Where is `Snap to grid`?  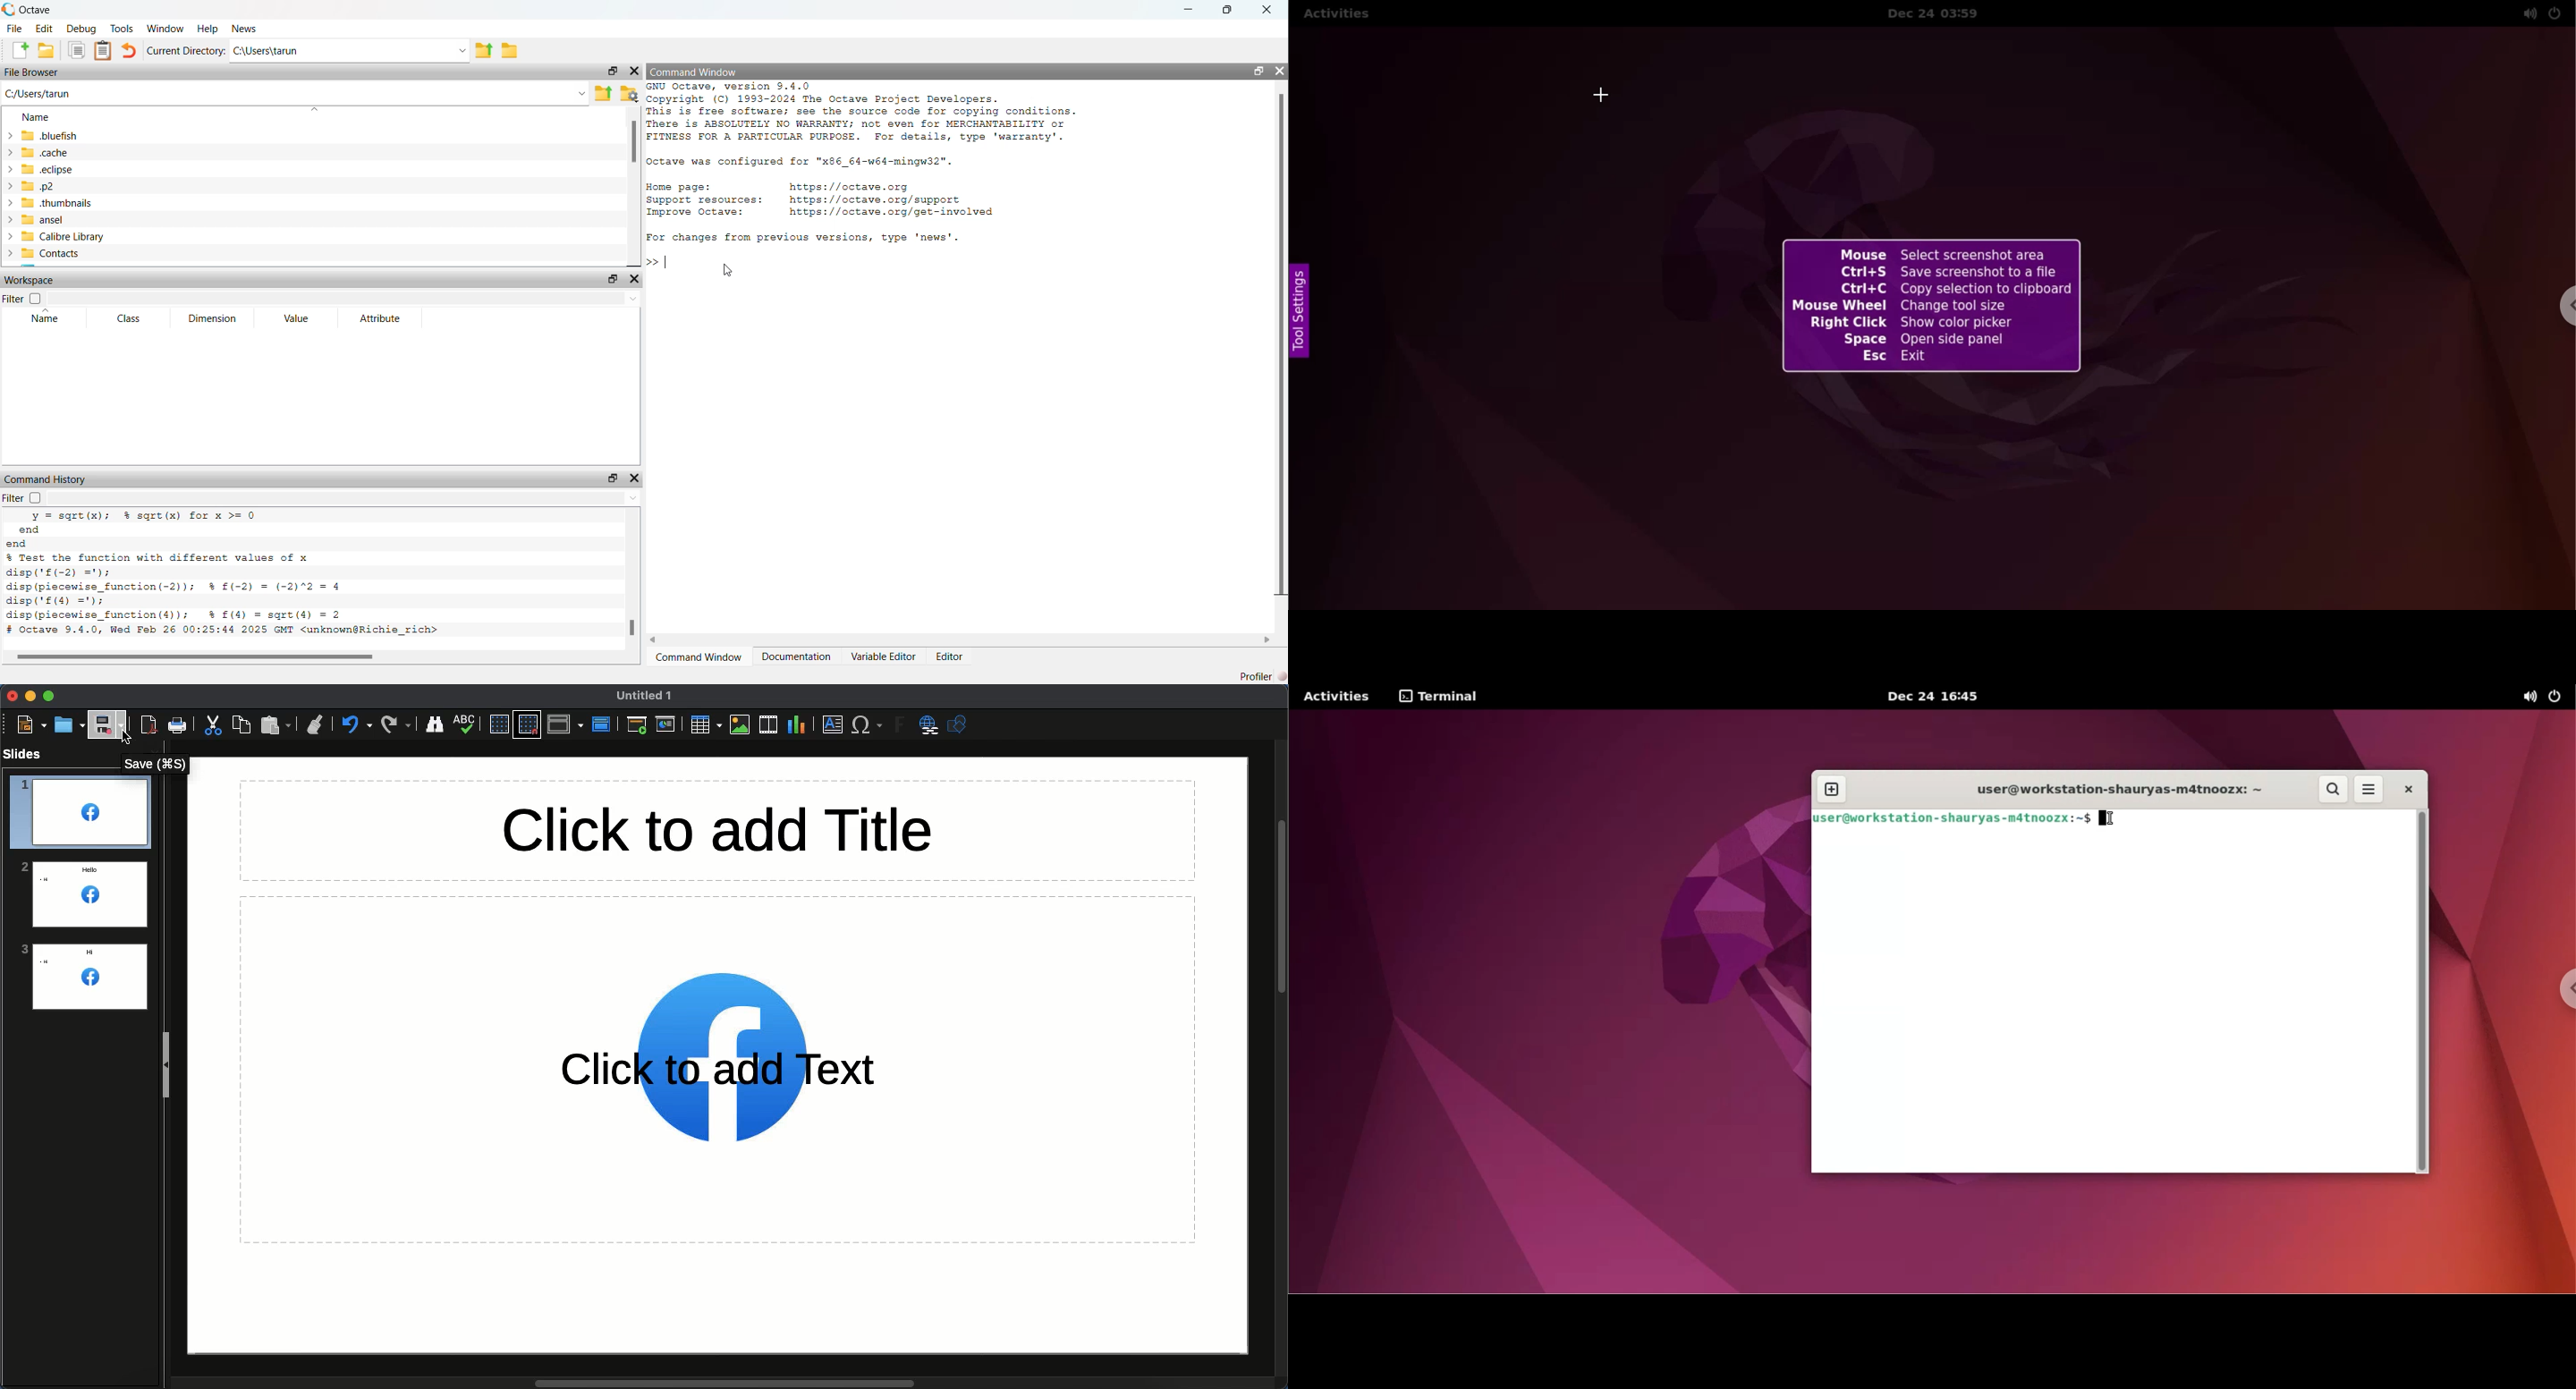 Snap to grid is located at coordinates (527, 724).